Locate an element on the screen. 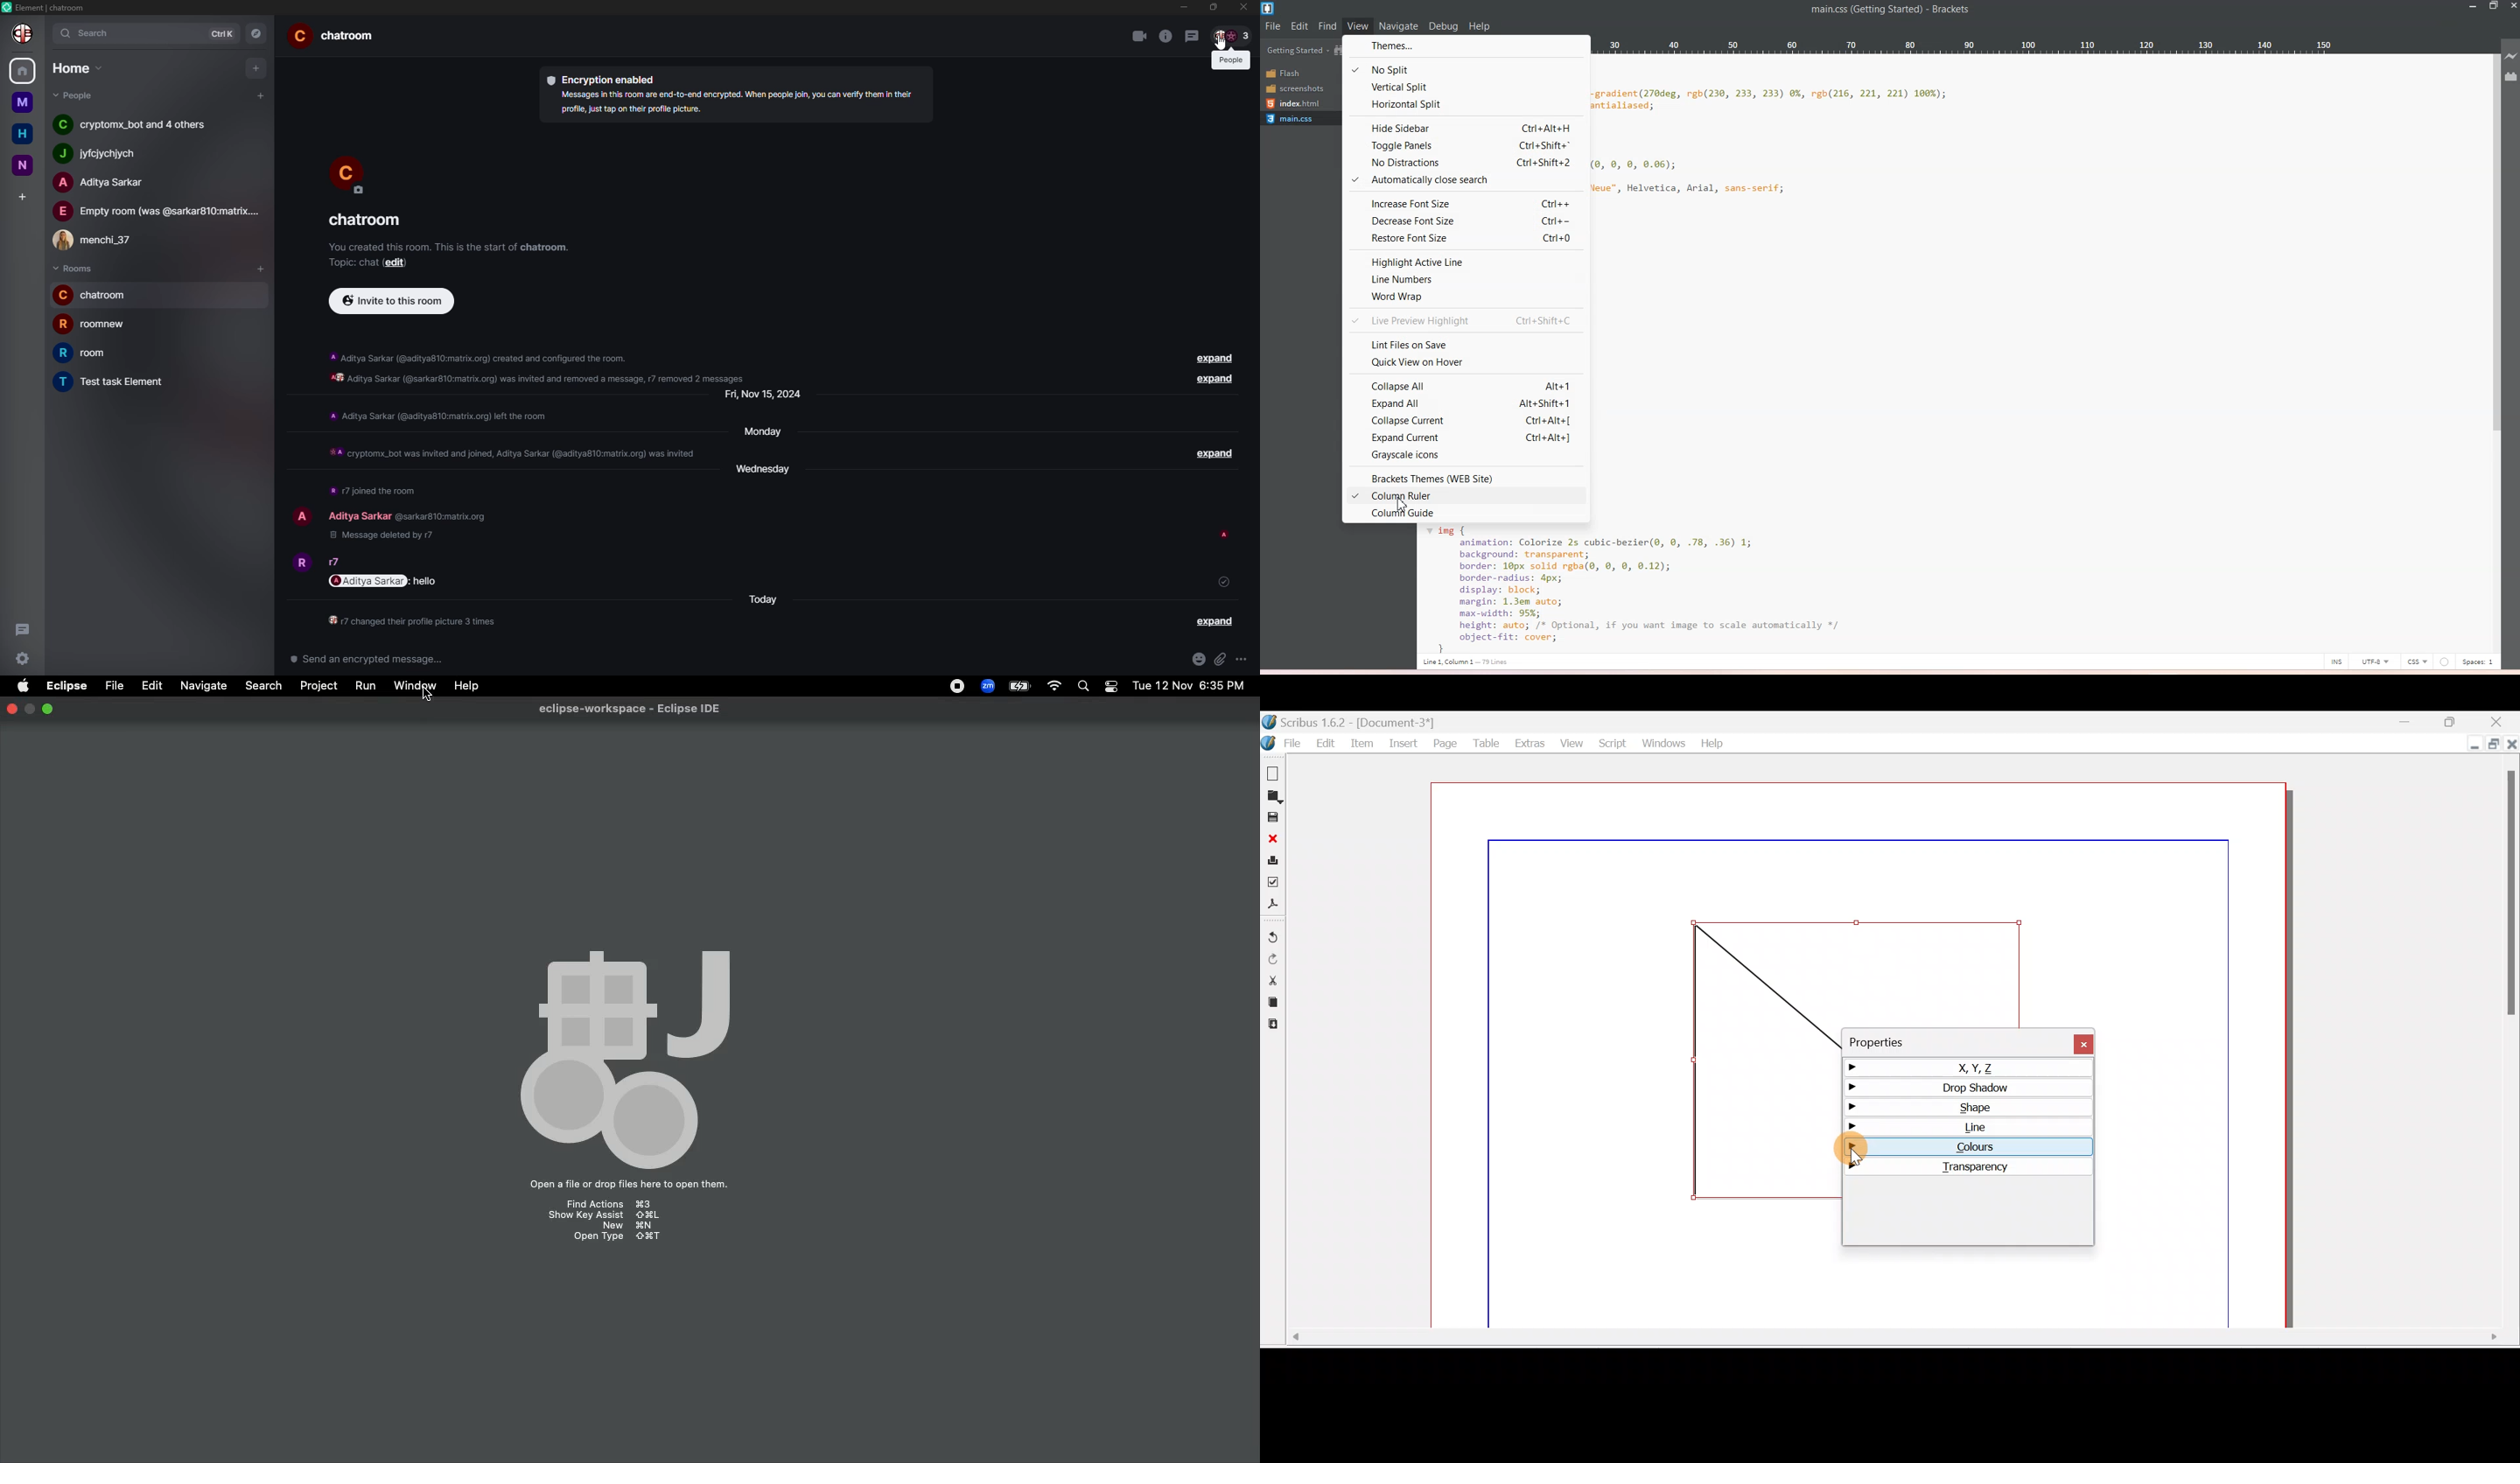 This screenshot has width=2520, height=1484. expand is located at coordinates (1217, 623).